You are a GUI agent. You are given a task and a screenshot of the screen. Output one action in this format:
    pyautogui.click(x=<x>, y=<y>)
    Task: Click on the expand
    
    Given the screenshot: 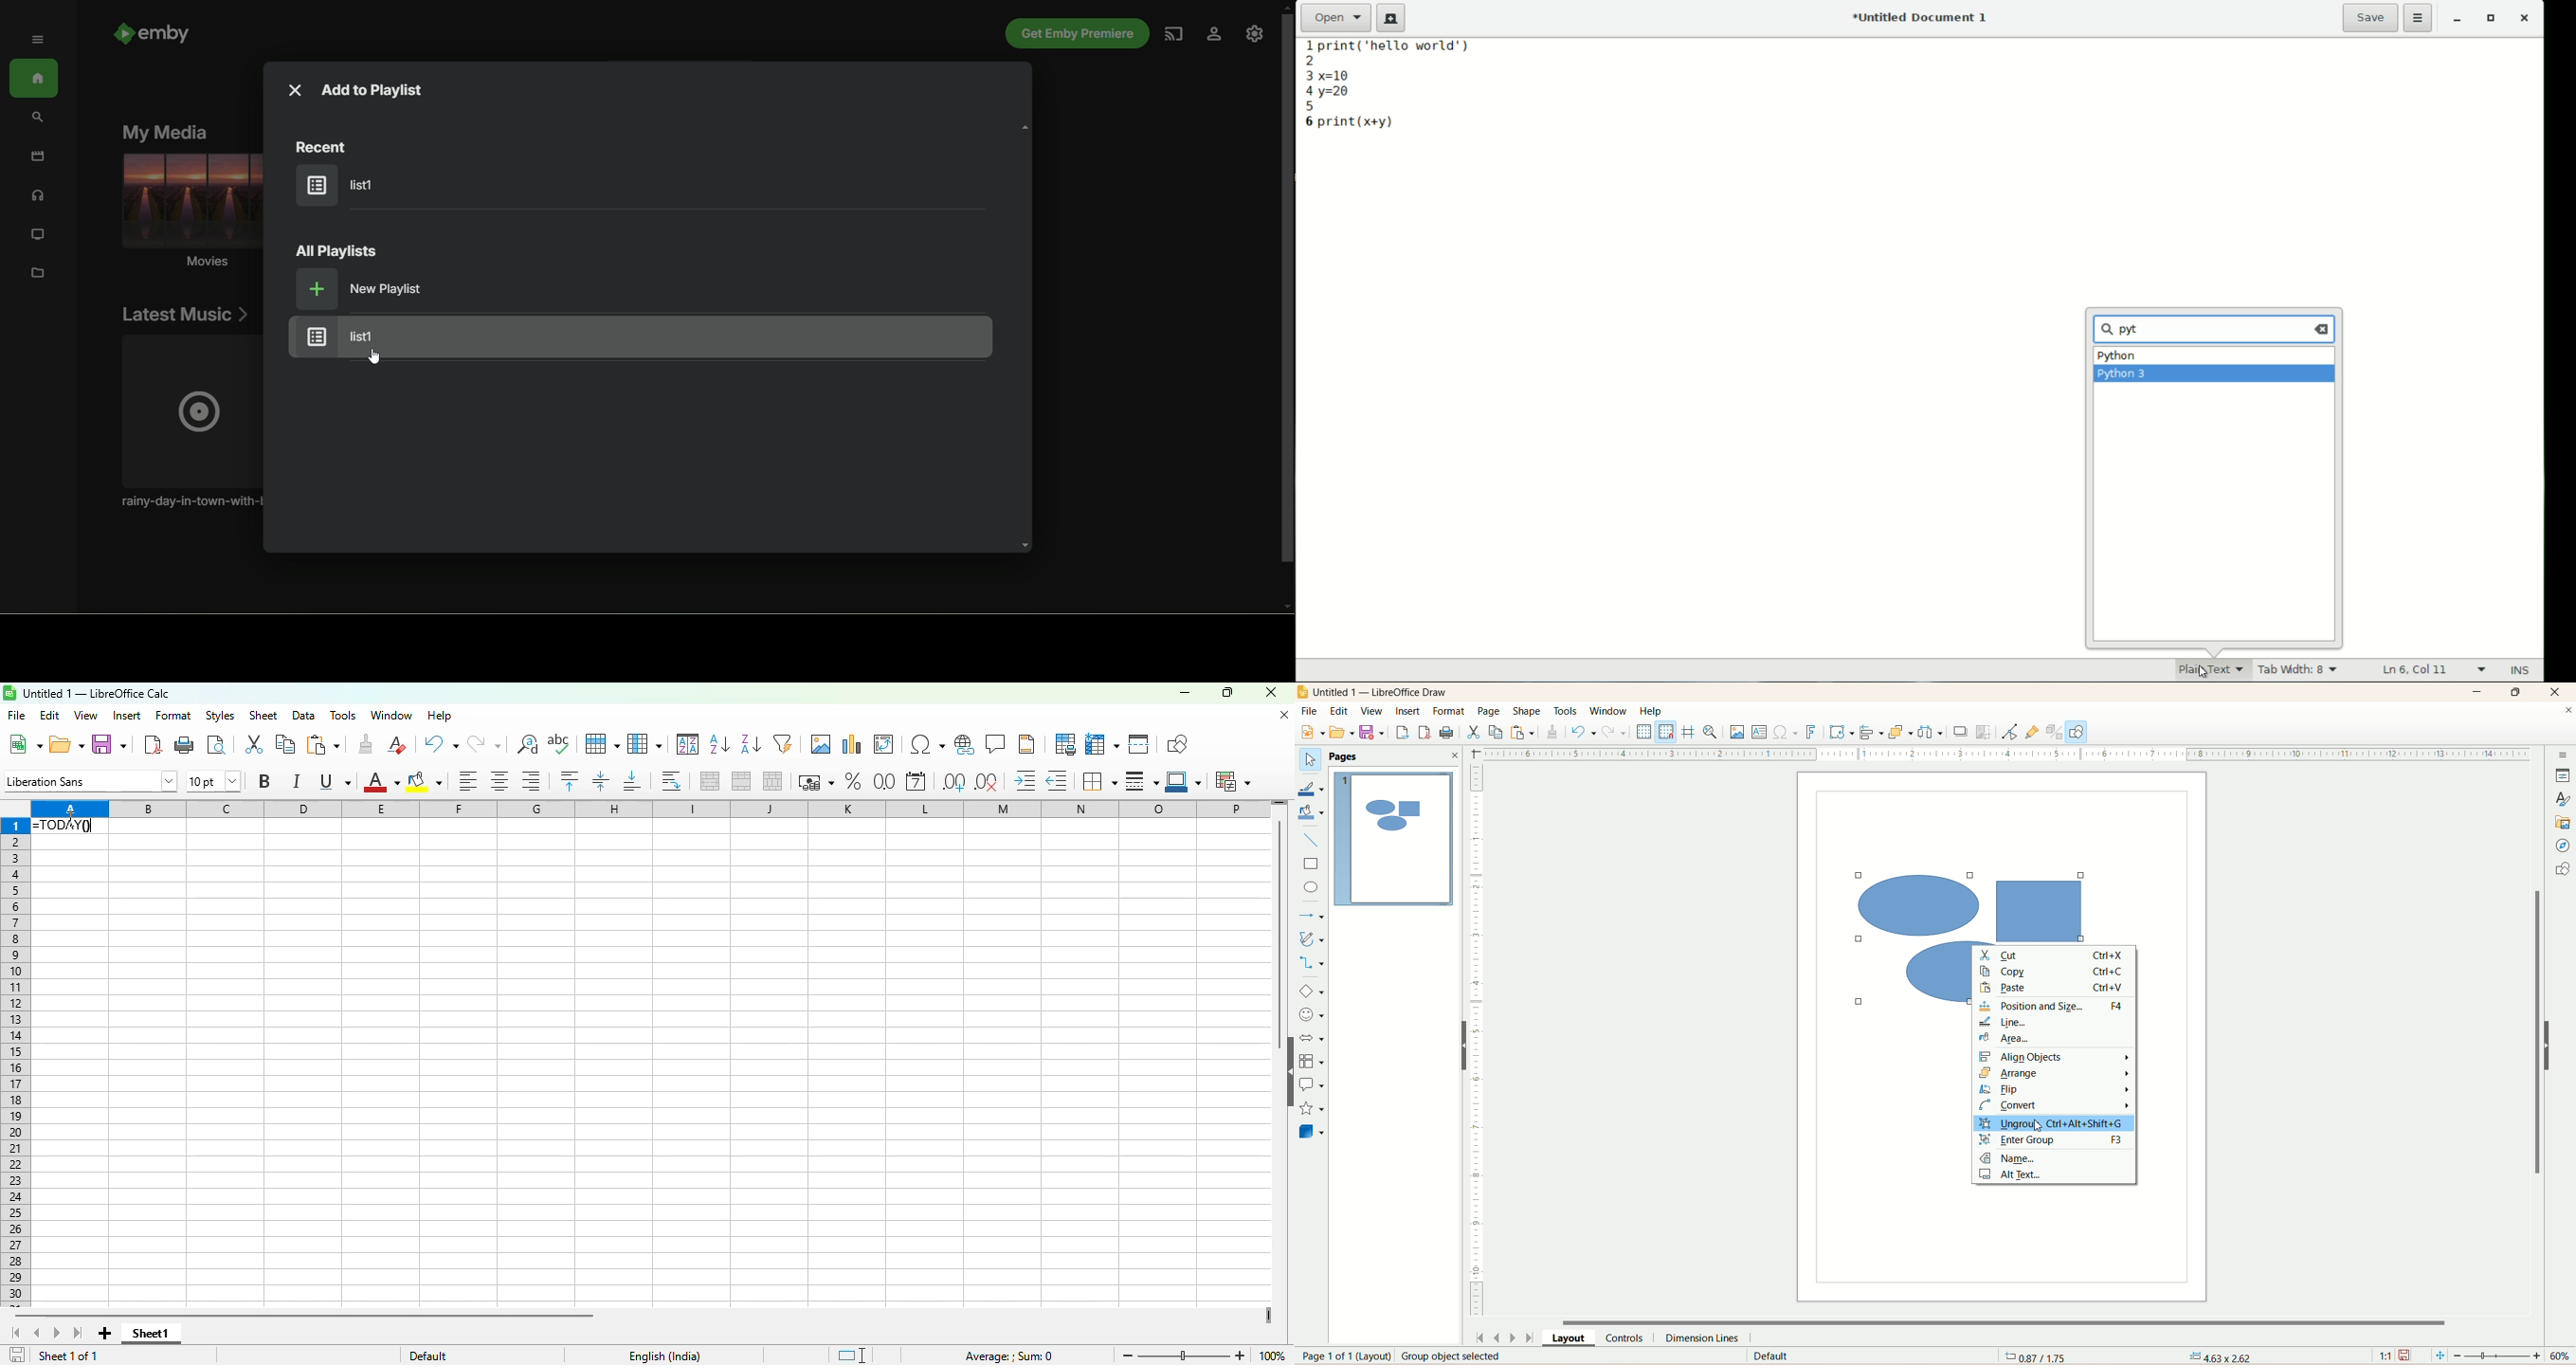 What is the action you would take?
    pyautogui.click(x=39, y=39)
    